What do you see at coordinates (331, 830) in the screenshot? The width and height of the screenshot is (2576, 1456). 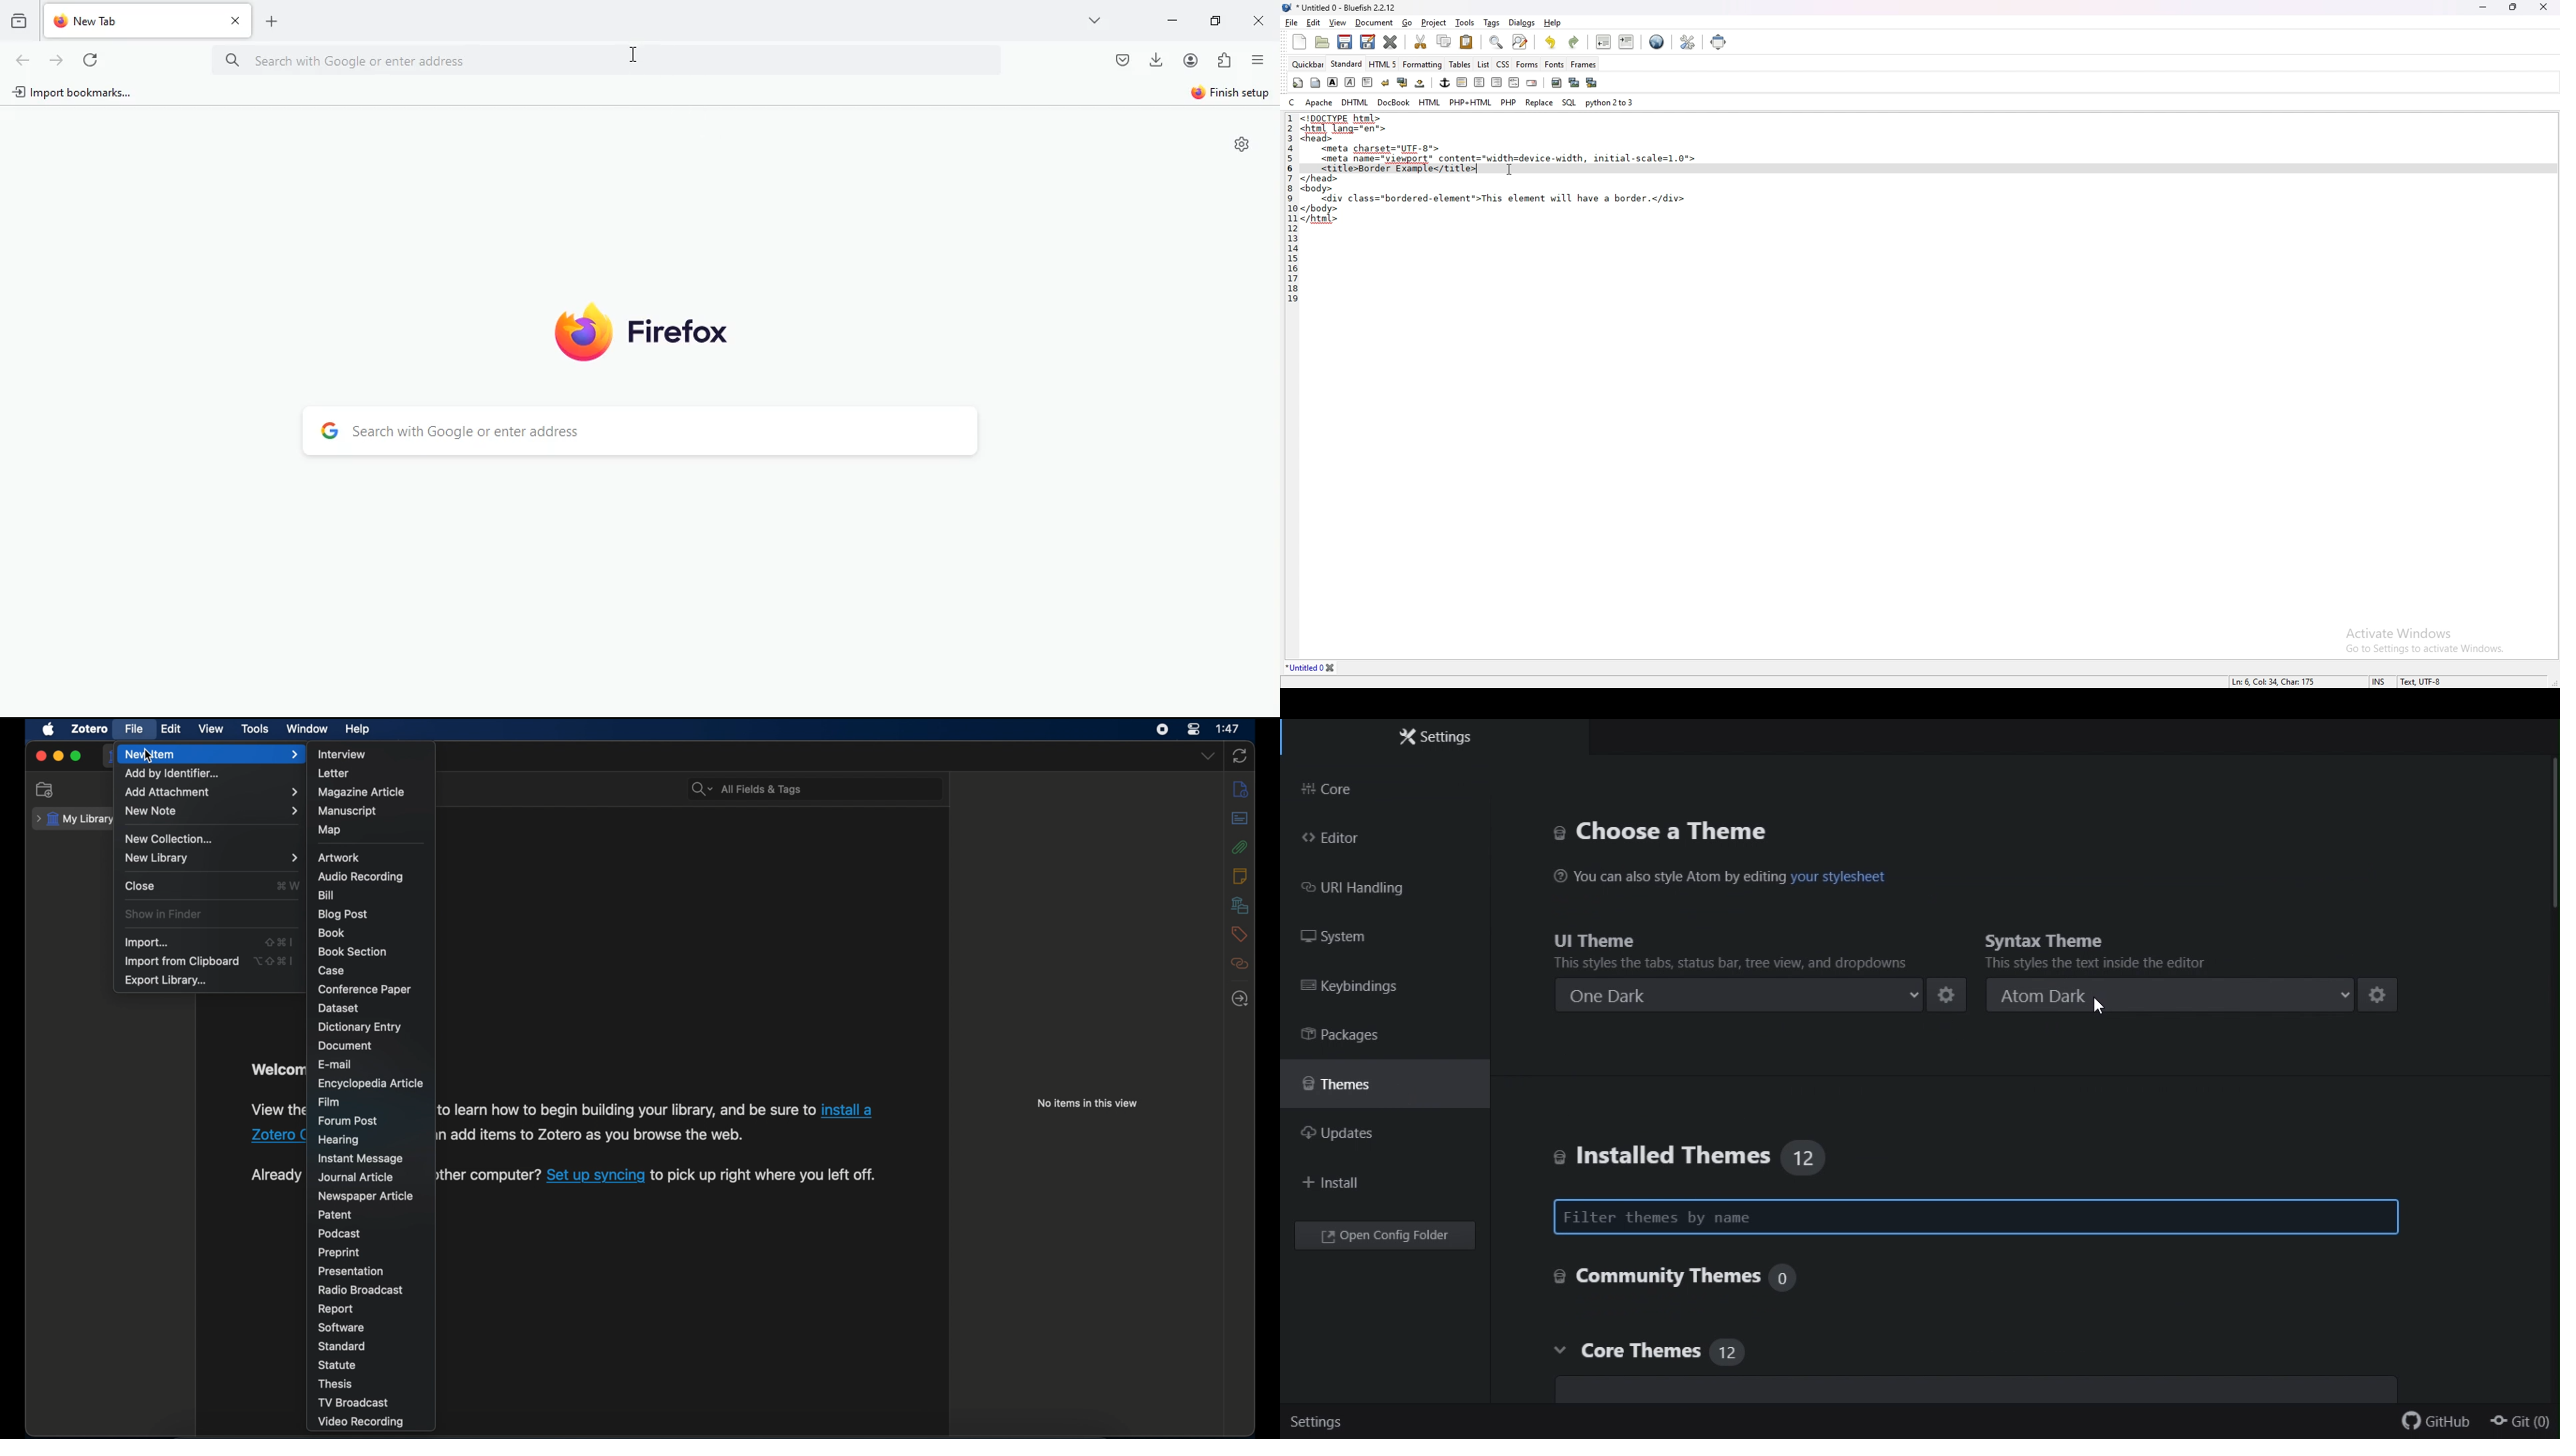 I see `map` at bounding box center [331, 830].